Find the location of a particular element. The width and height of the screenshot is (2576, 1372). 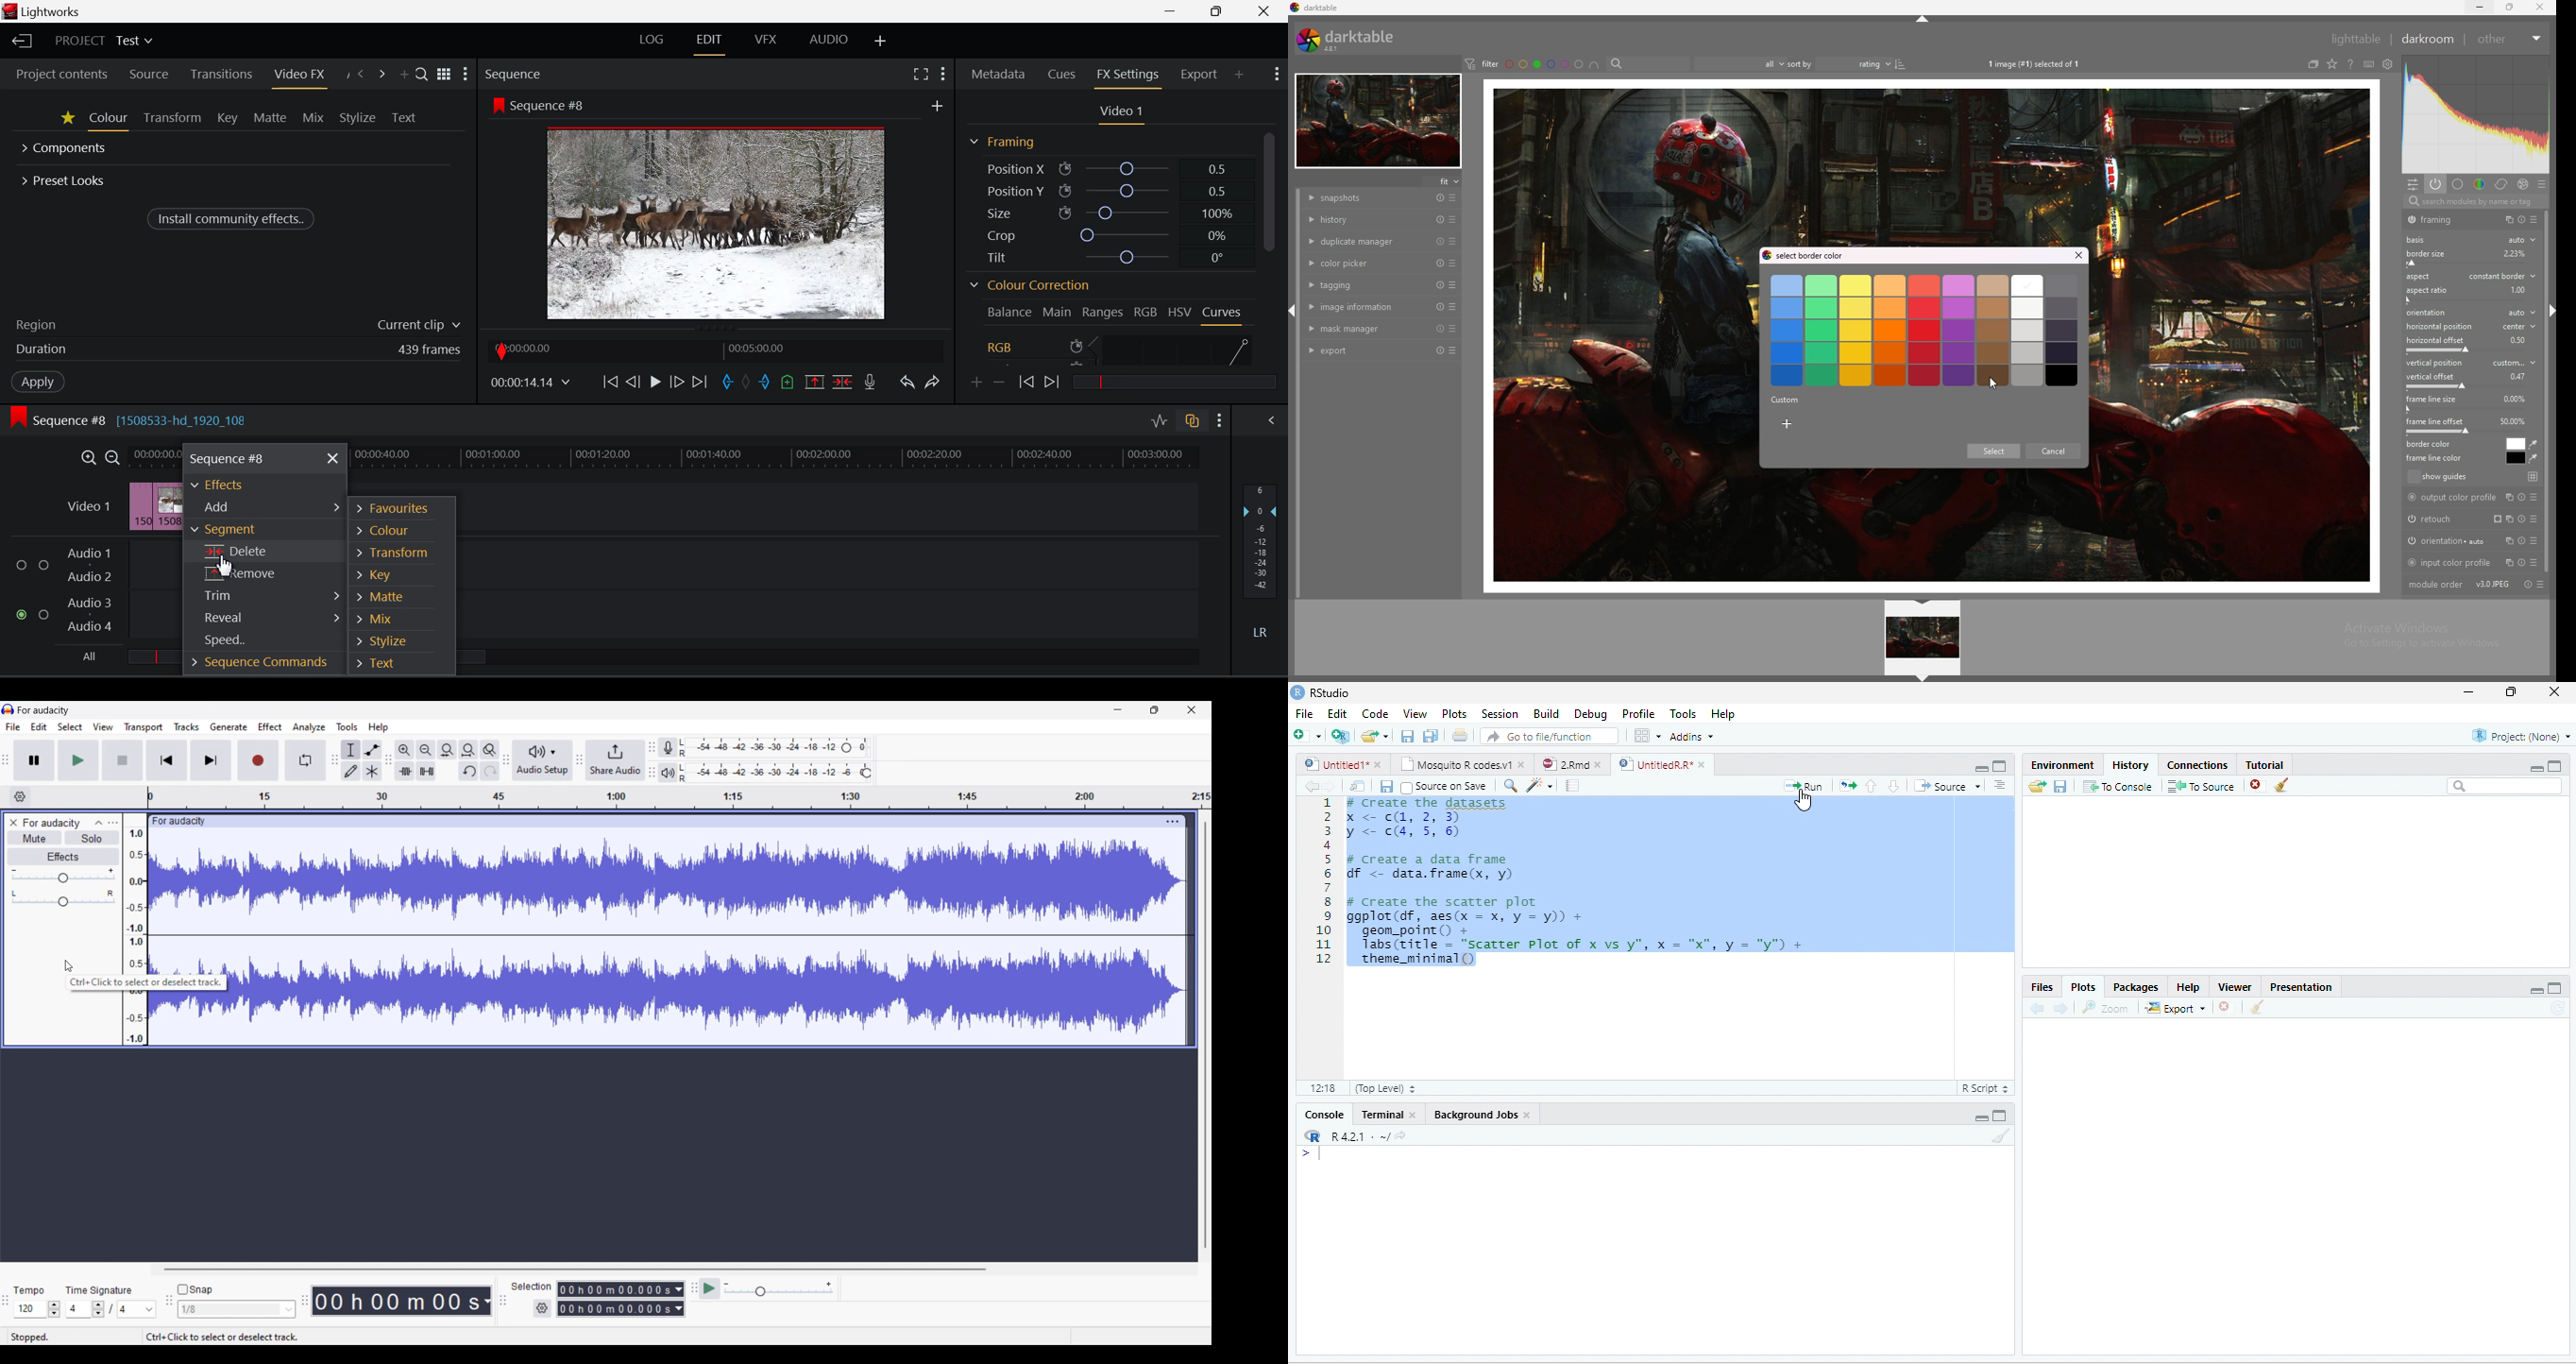

color labels is located at coordinates (1545, 63).